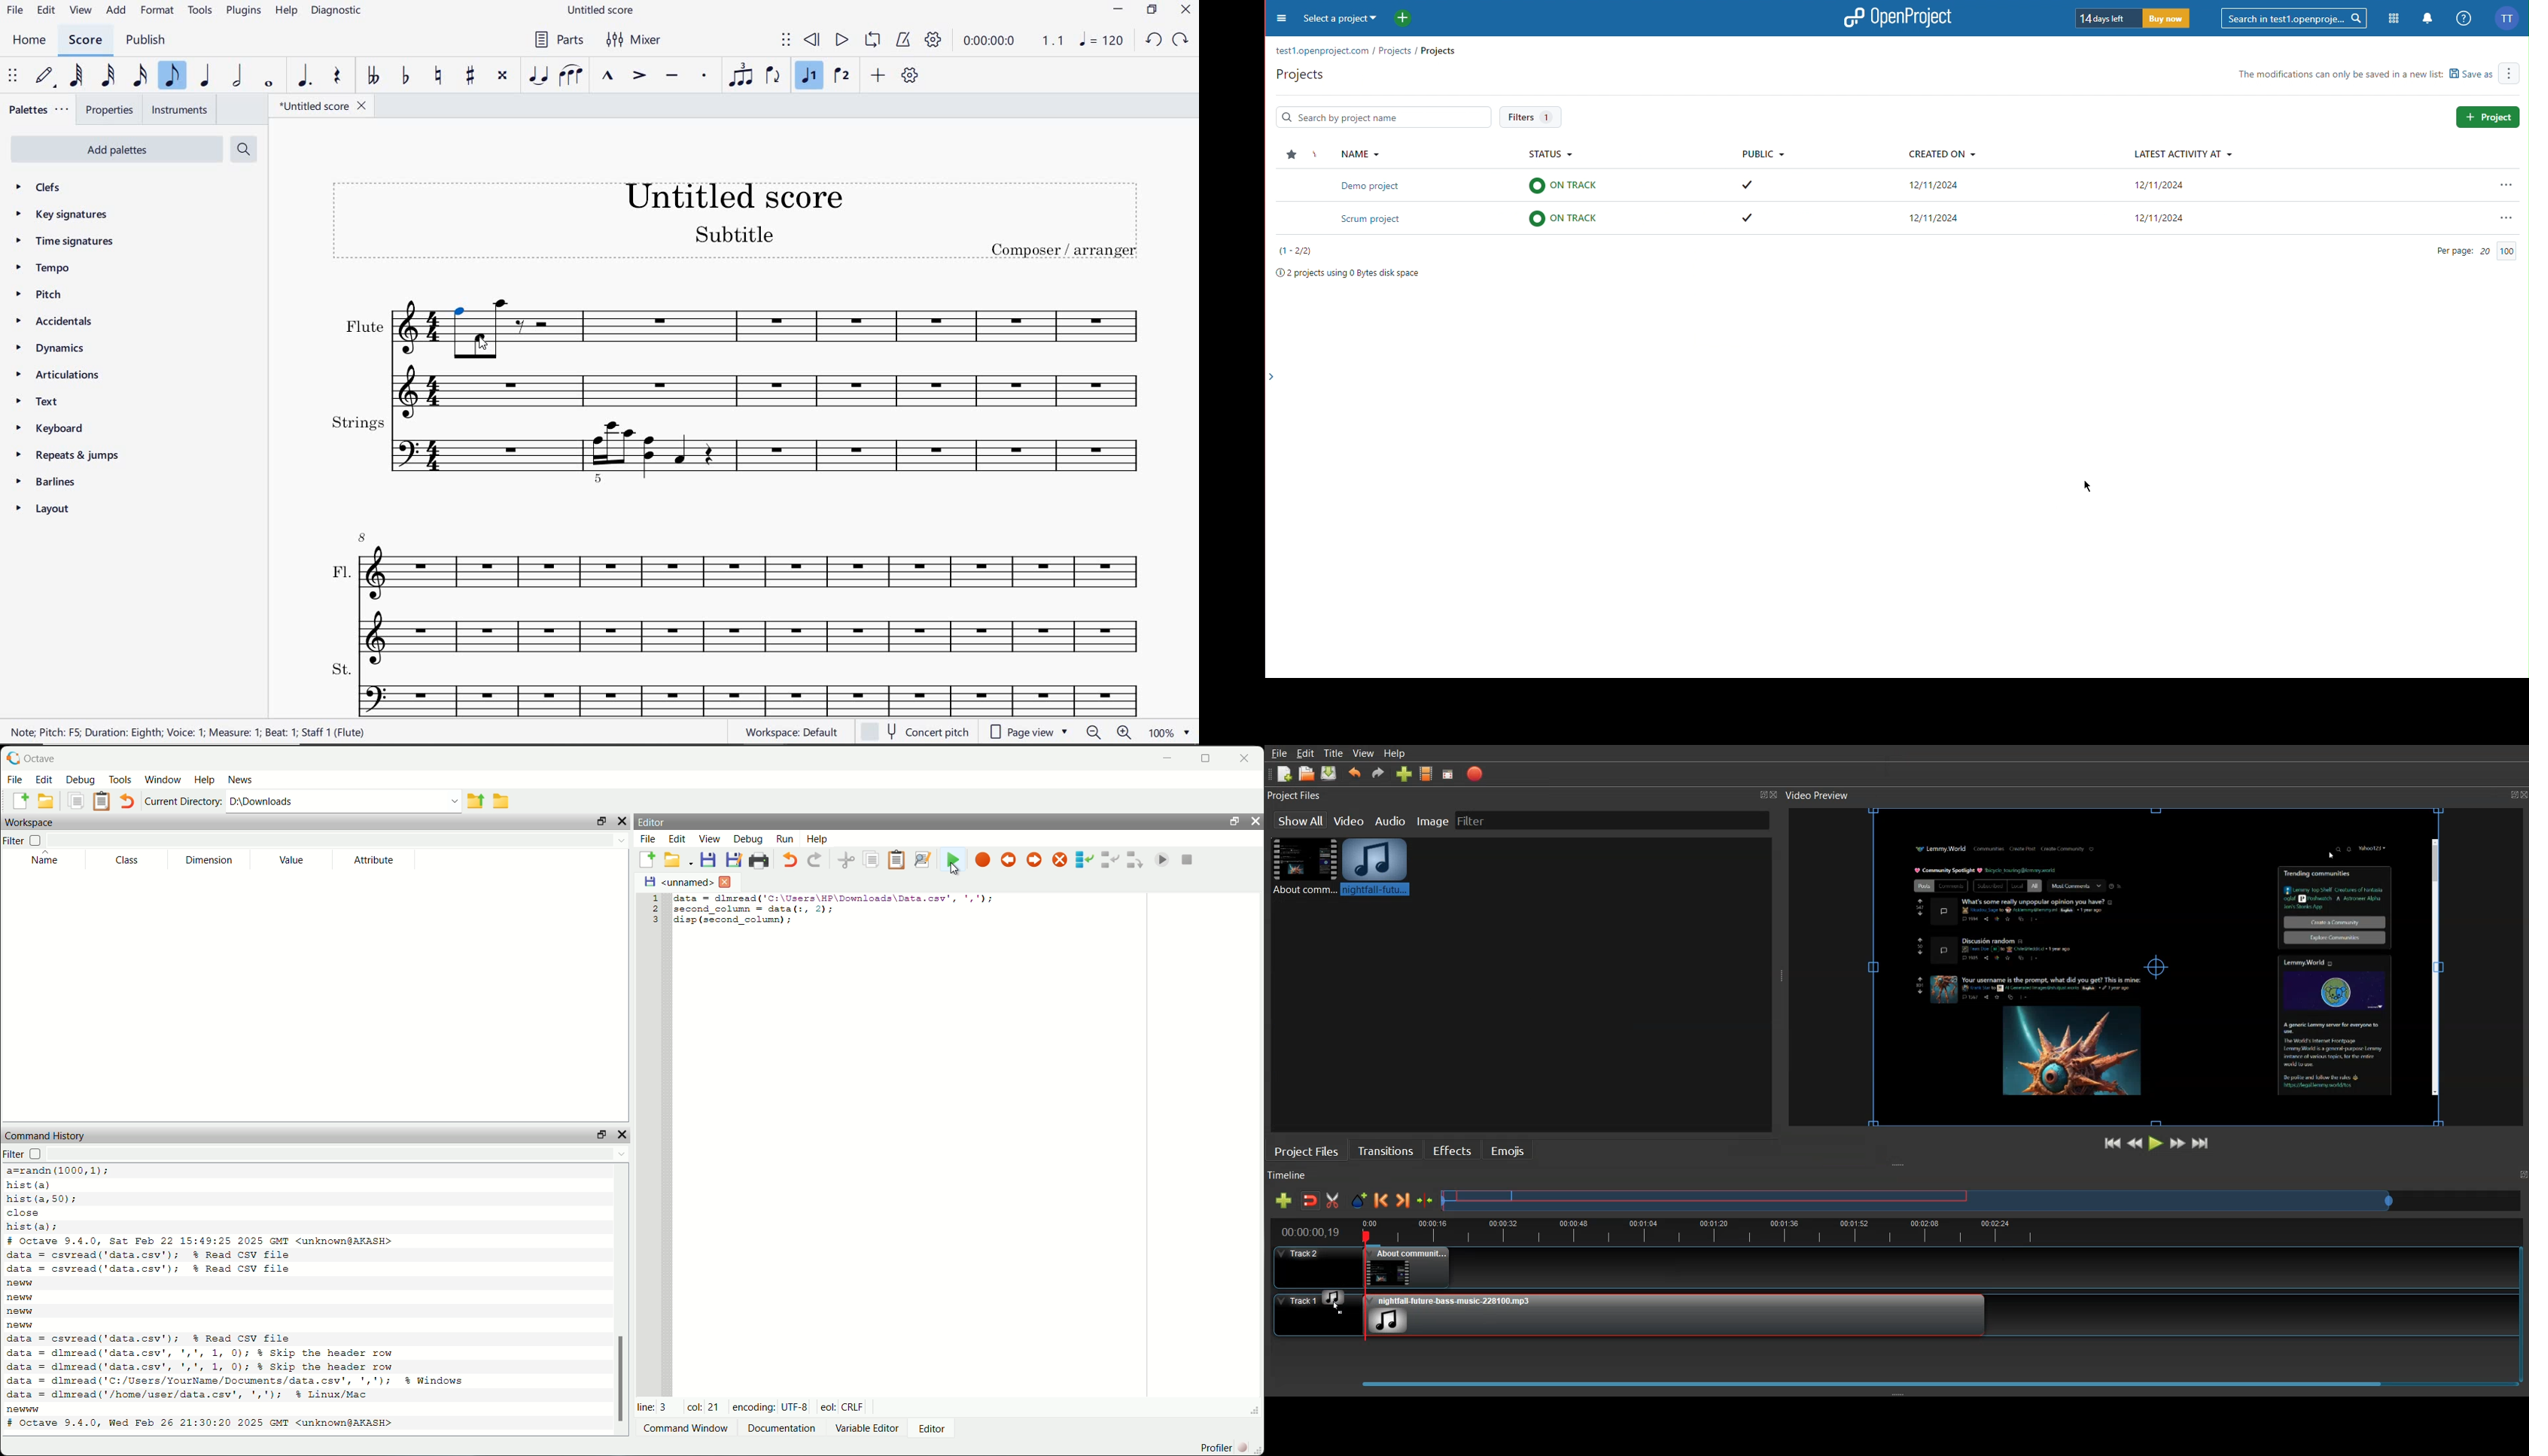 The height and width of the screenshot is (1456, 2548). Describe the element at coordinates (933, 39) in the screenshot. I see `PLAYBACK SETTINGS` at that location.